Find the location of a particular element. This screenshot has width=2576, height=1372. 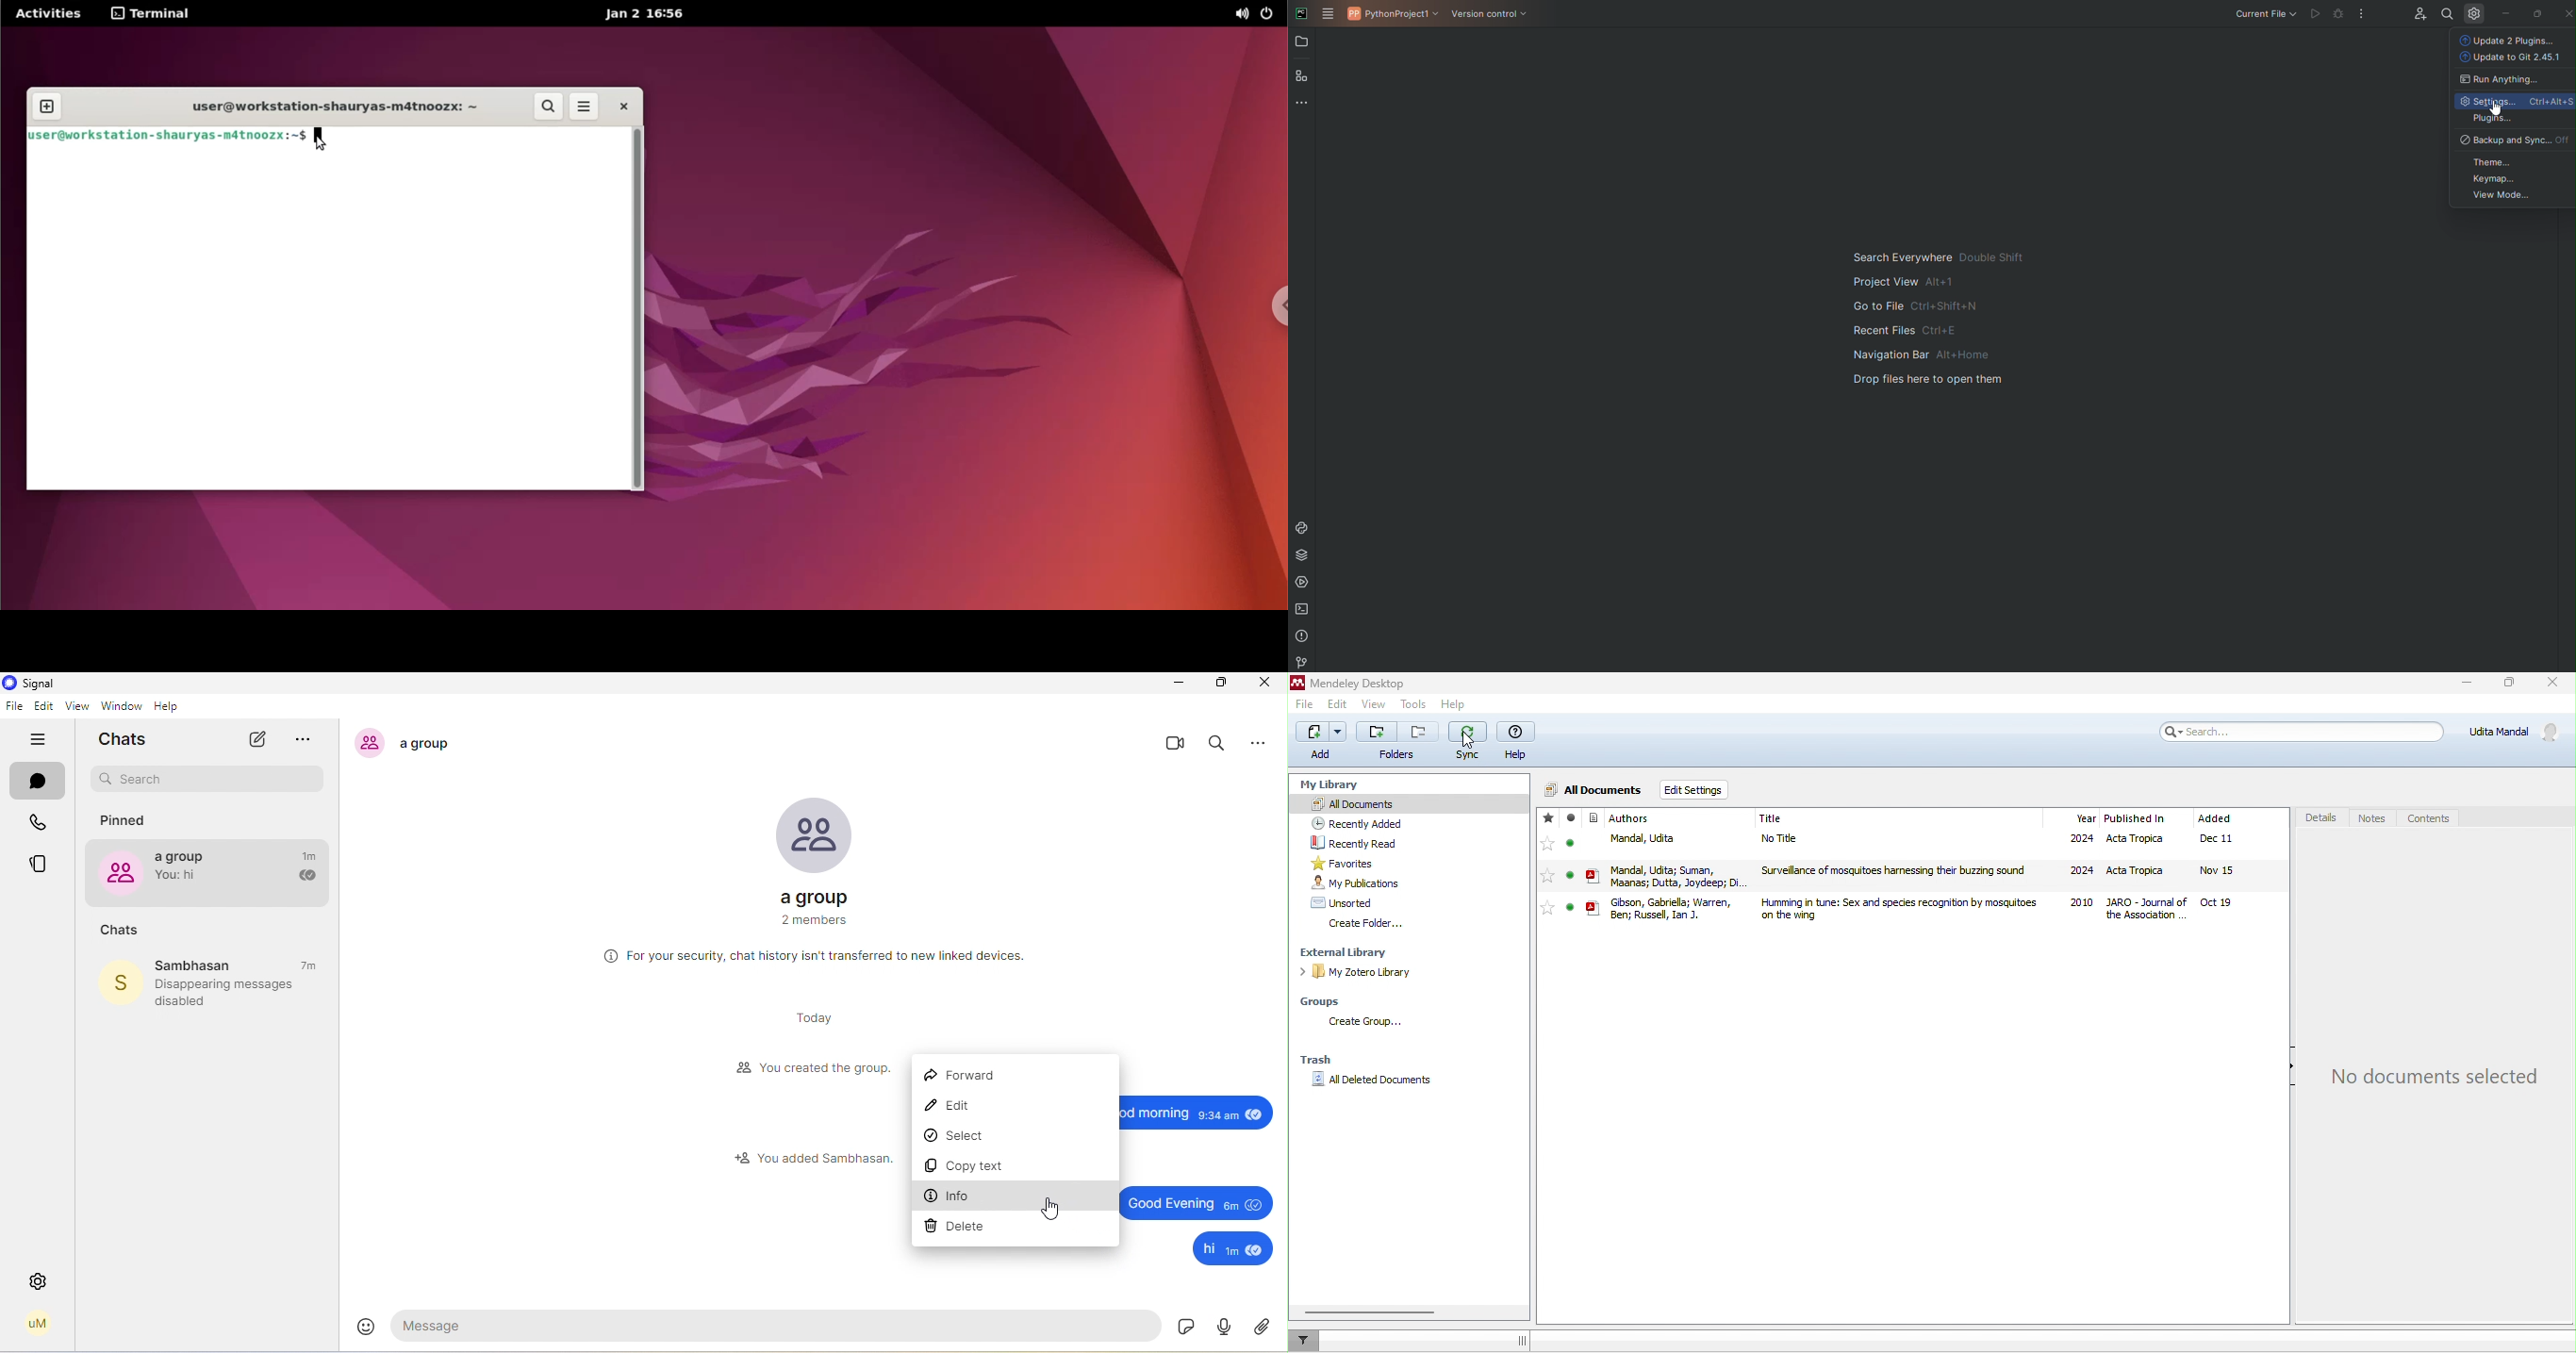

create folder is located at coordinates (1369, 924).